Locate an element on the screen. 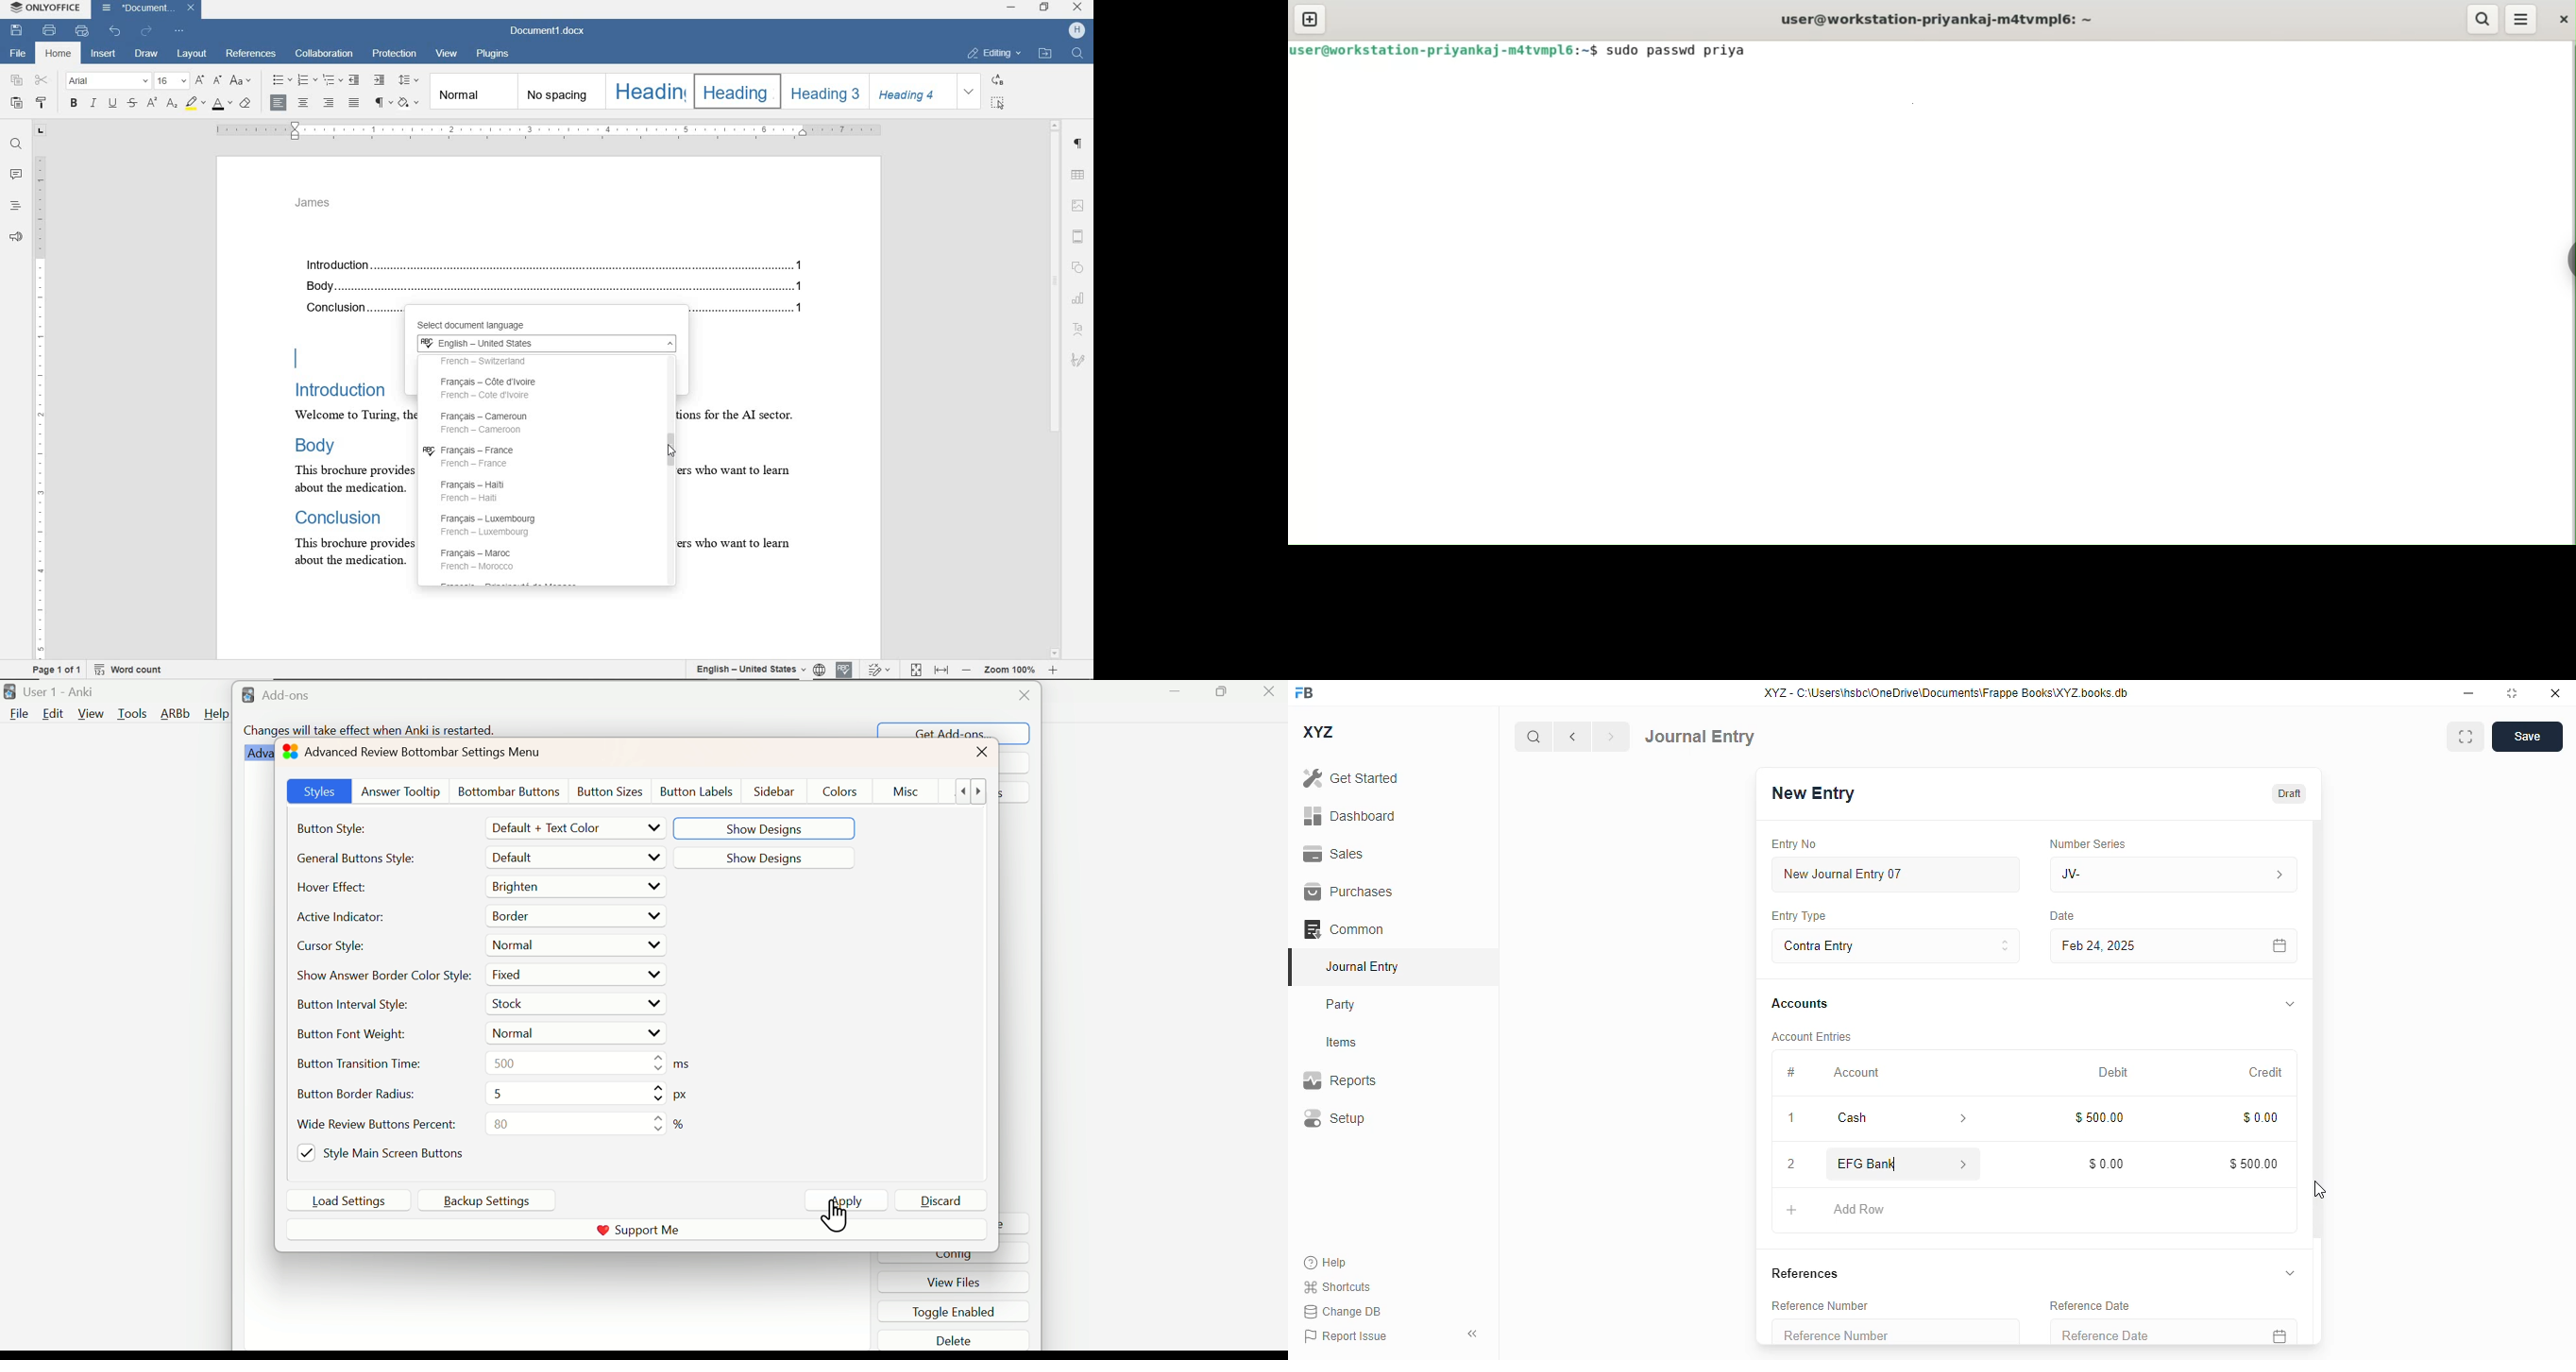  save is located at coordinates (2527, 737).